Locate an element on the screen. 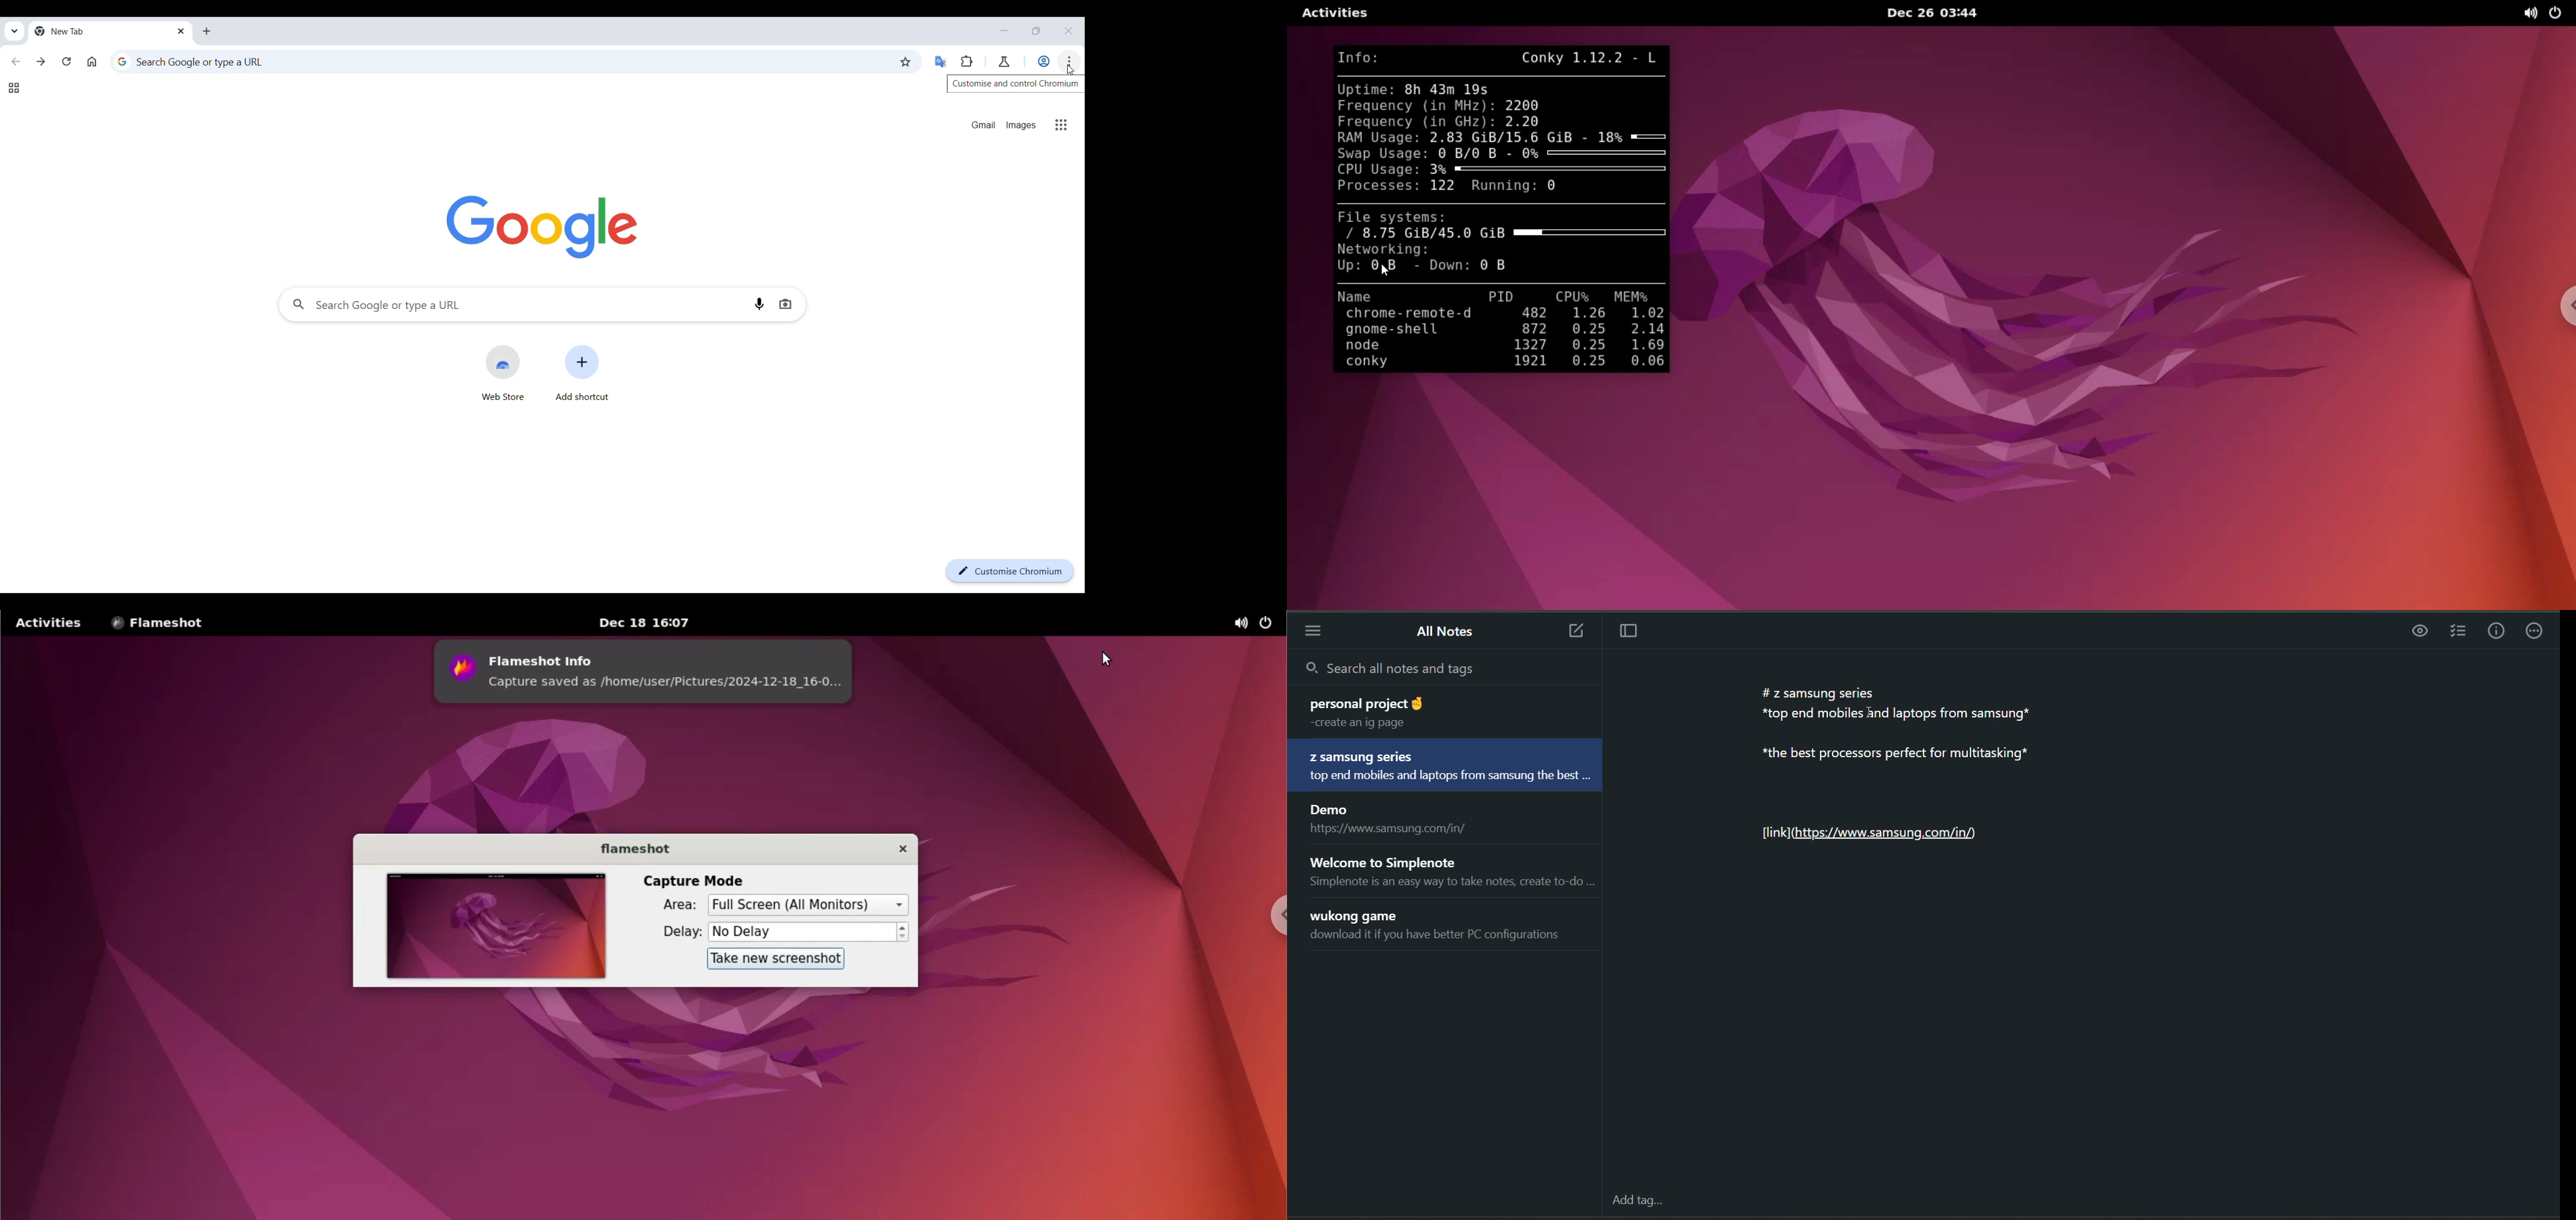 The image size is (2576, 1232). all notes is located at coordinates (1449, 633).